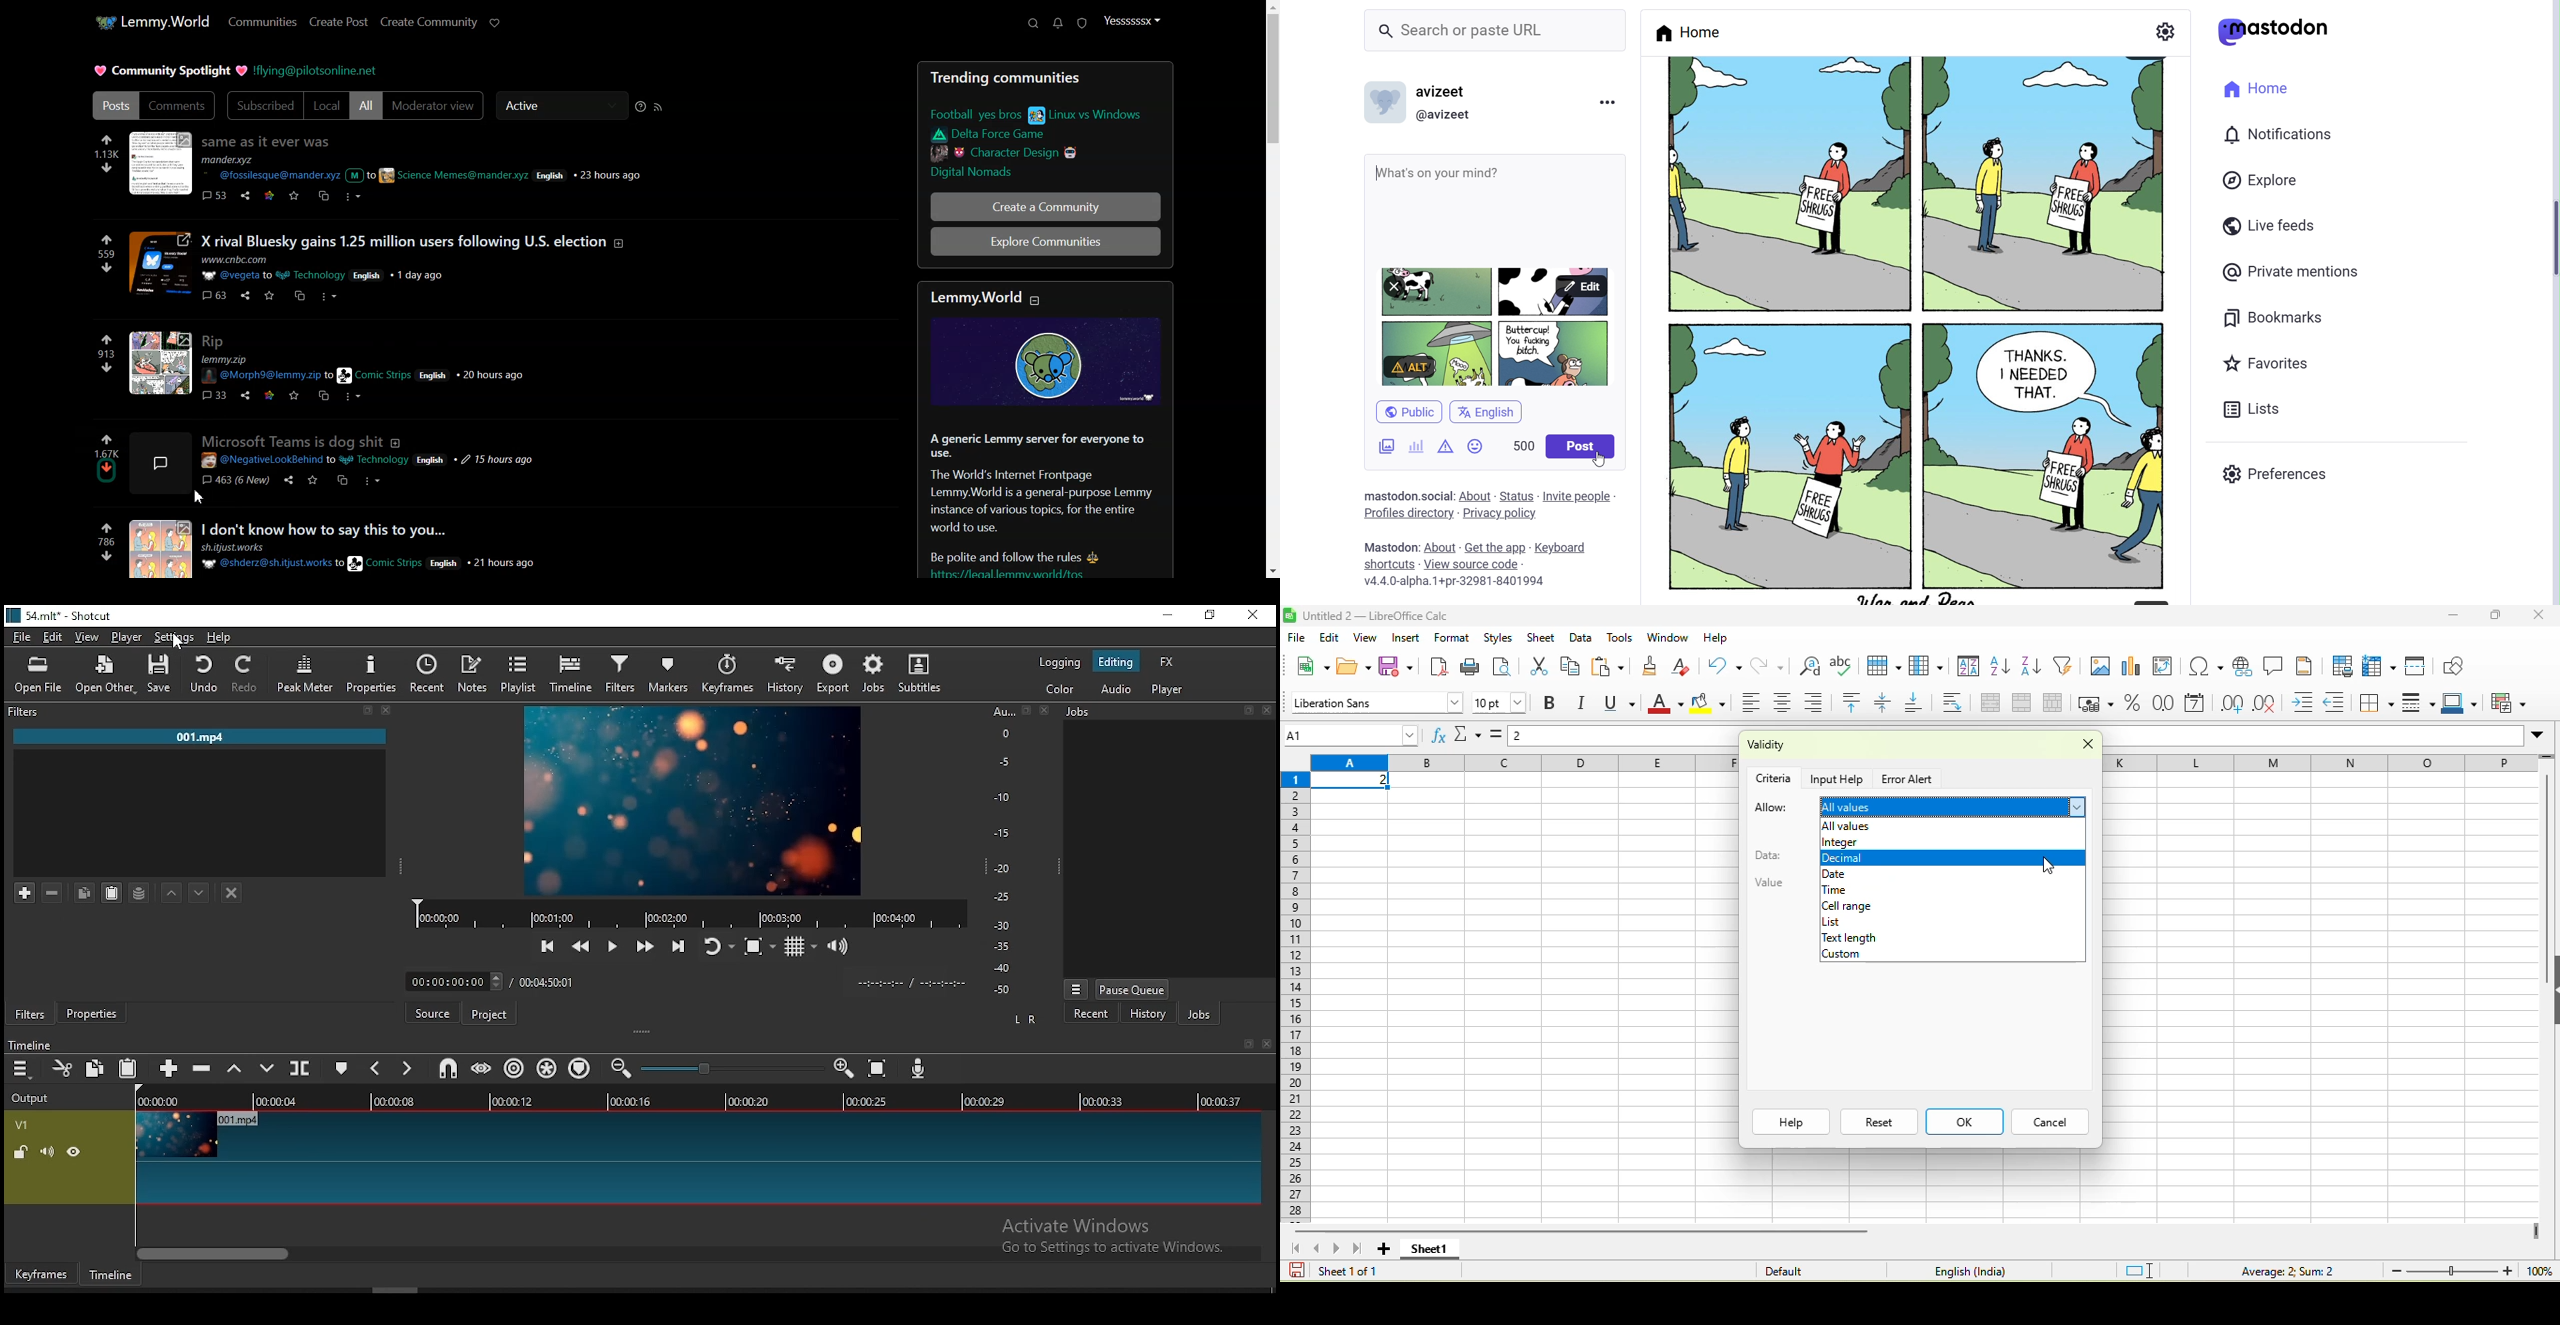  Describe the element at coordinates (1344, 1271) in the screenshot. I see `sheet 1 0f 1` at that location.